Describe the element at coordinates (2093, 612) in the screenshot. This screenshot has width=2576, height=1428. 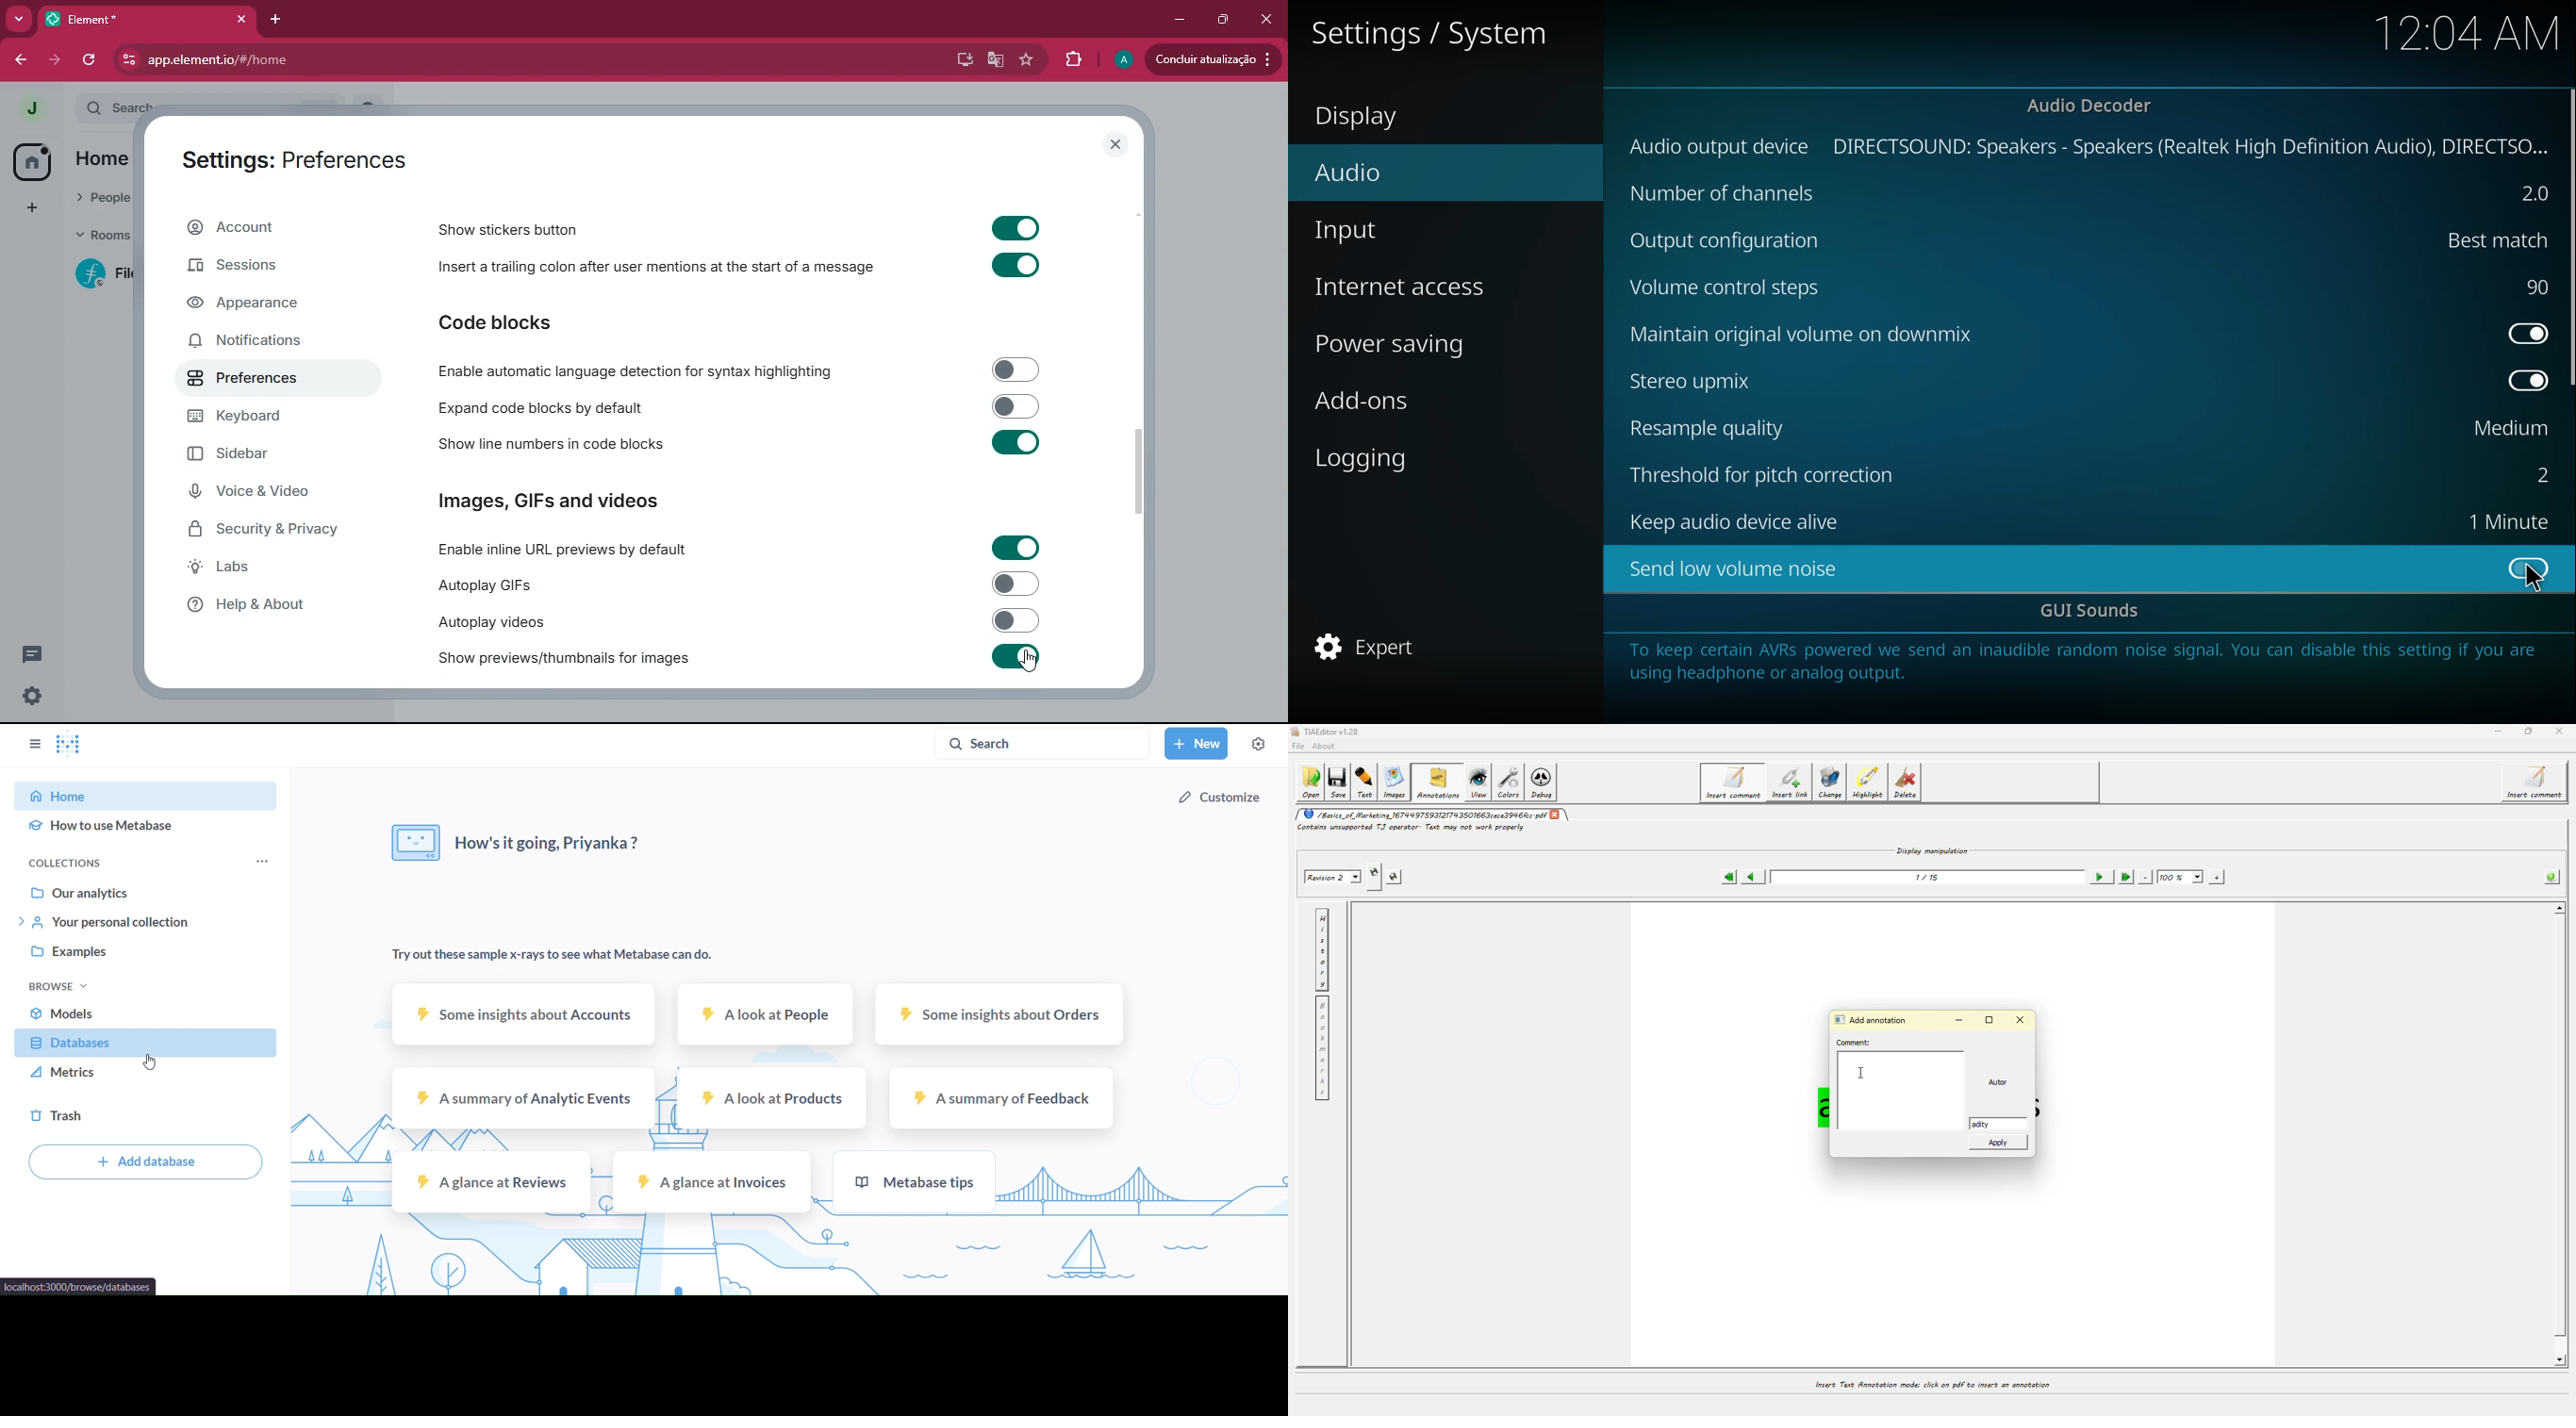
I see `gui sounds` at that location.